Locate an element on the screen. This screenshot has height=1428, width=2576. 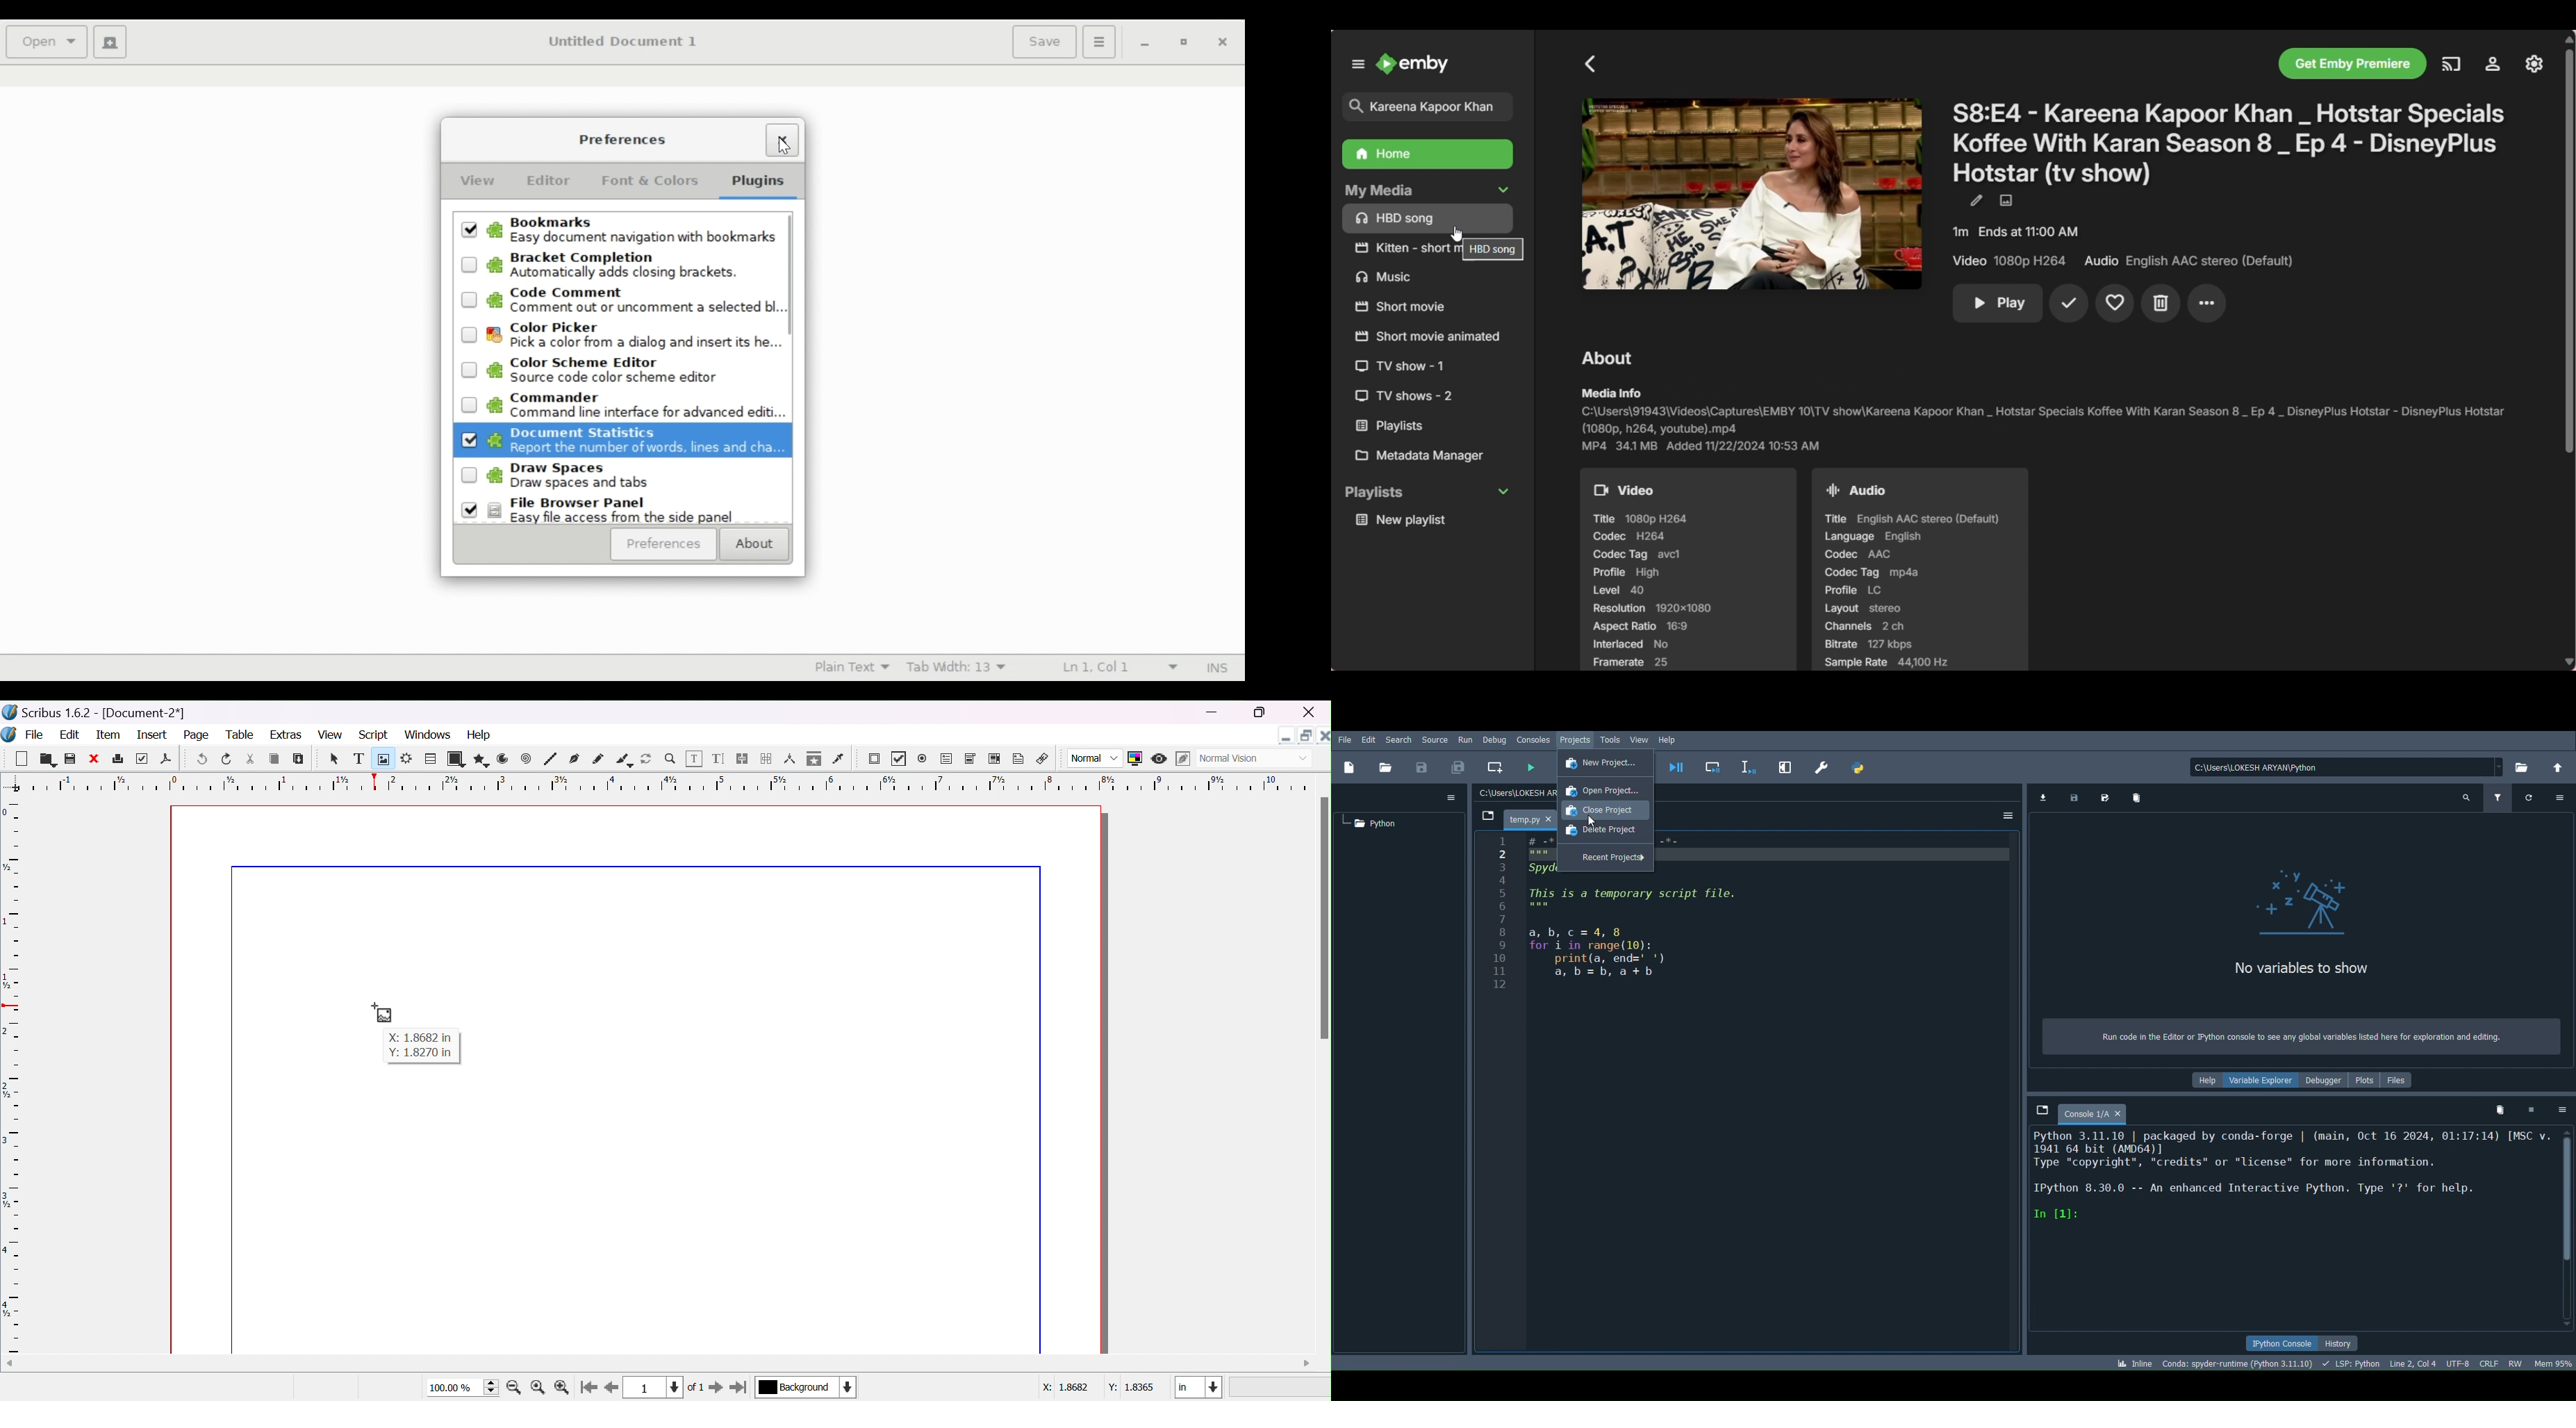
Files is located at coordinates (2398, 1080).